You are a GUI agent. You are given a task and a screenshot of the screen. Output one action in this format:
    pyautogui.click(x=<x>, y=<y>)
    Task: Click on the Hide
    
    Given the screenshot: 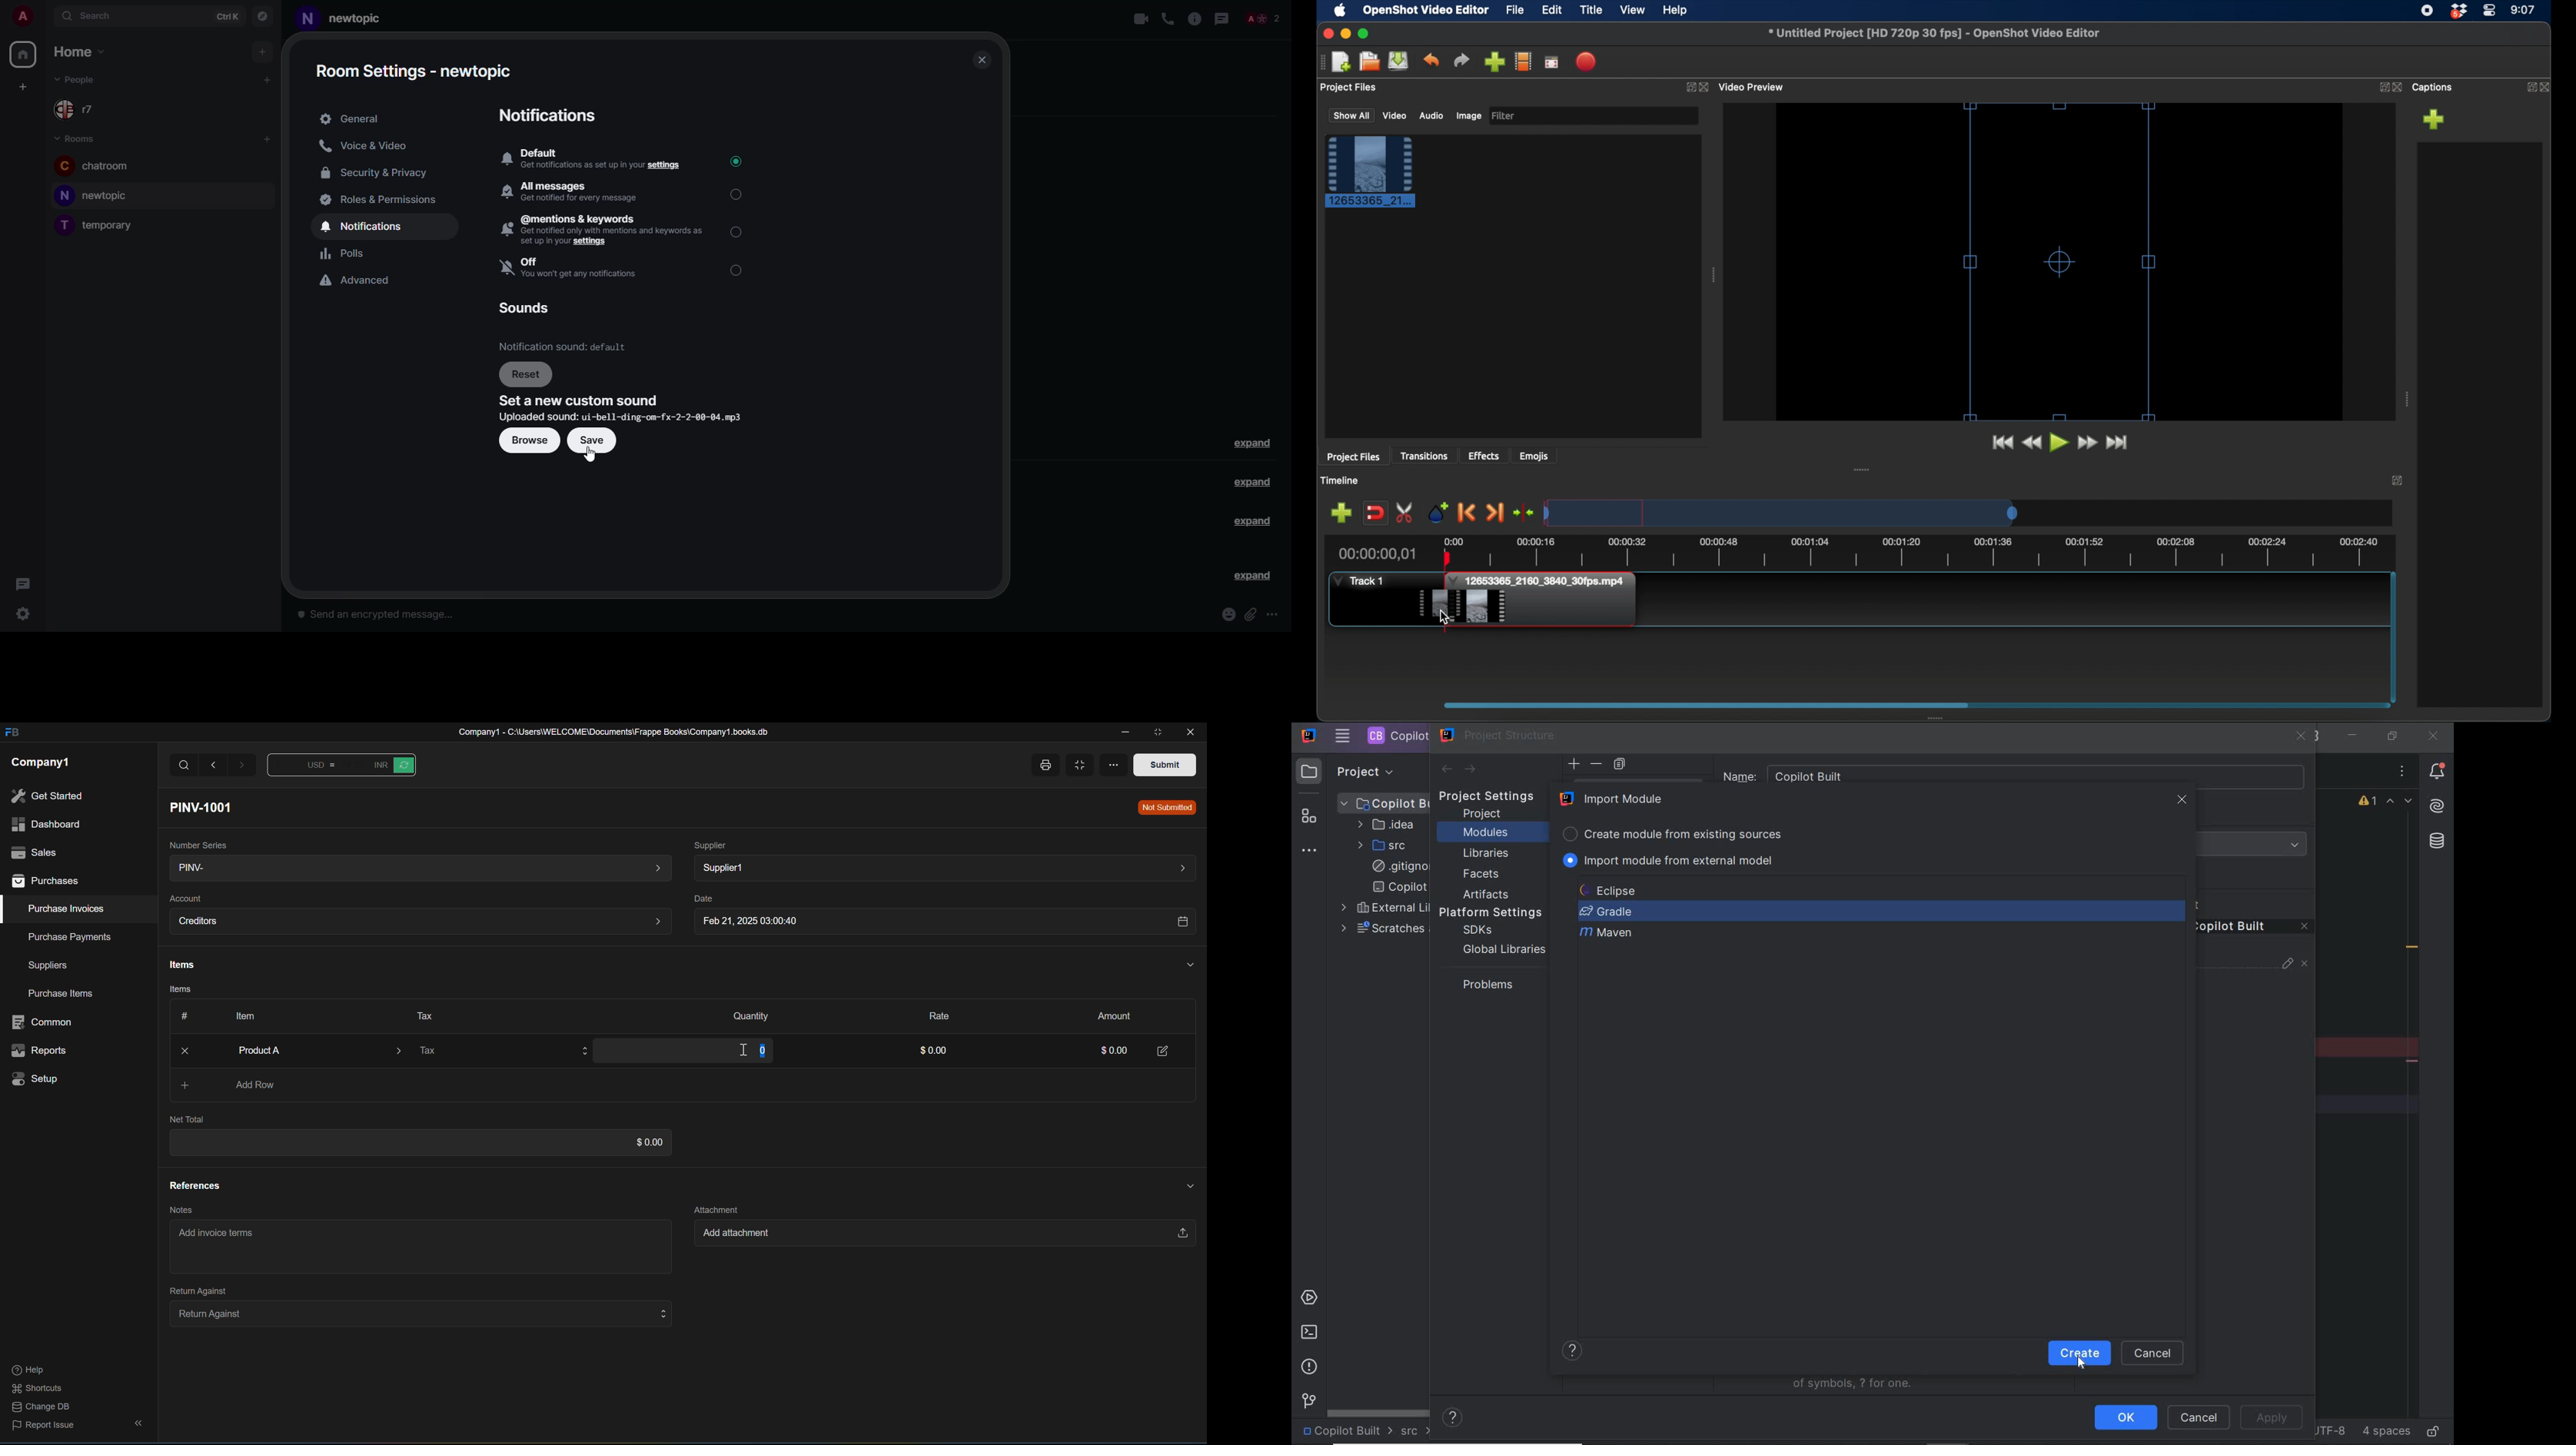 What is the action you would take?
    pyautogui.click(x=1184, y=1185)
    